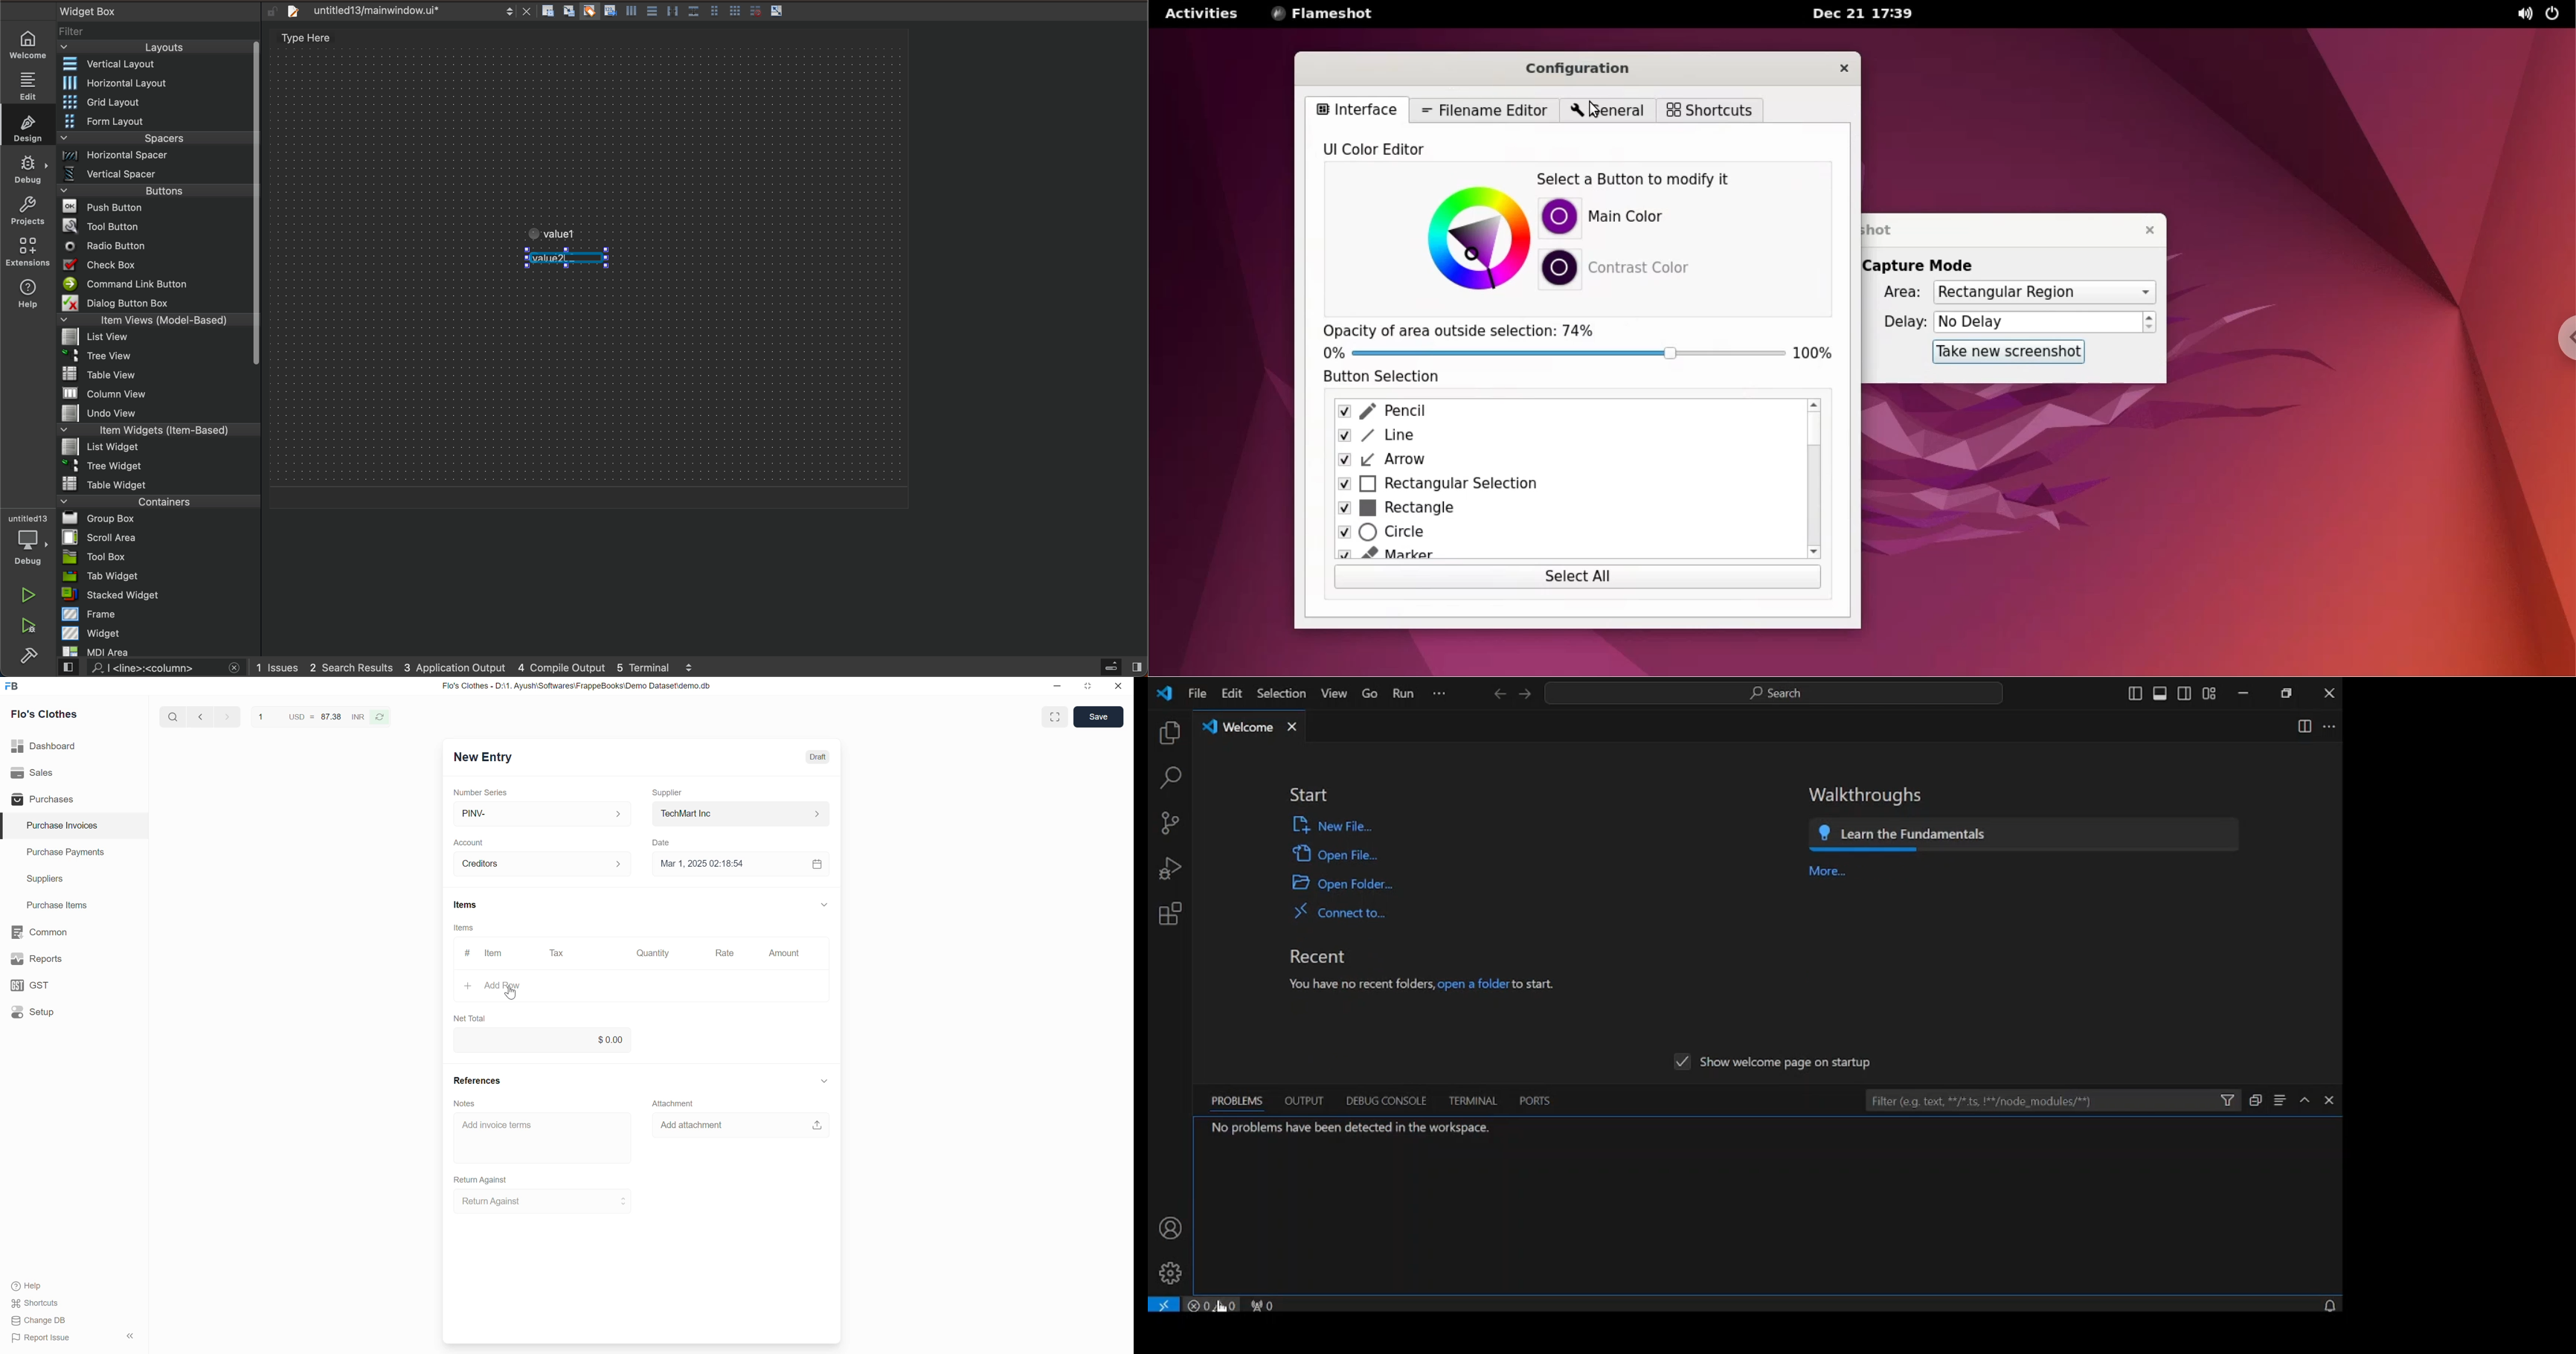  I want to click on Reports, so click(74, 959).